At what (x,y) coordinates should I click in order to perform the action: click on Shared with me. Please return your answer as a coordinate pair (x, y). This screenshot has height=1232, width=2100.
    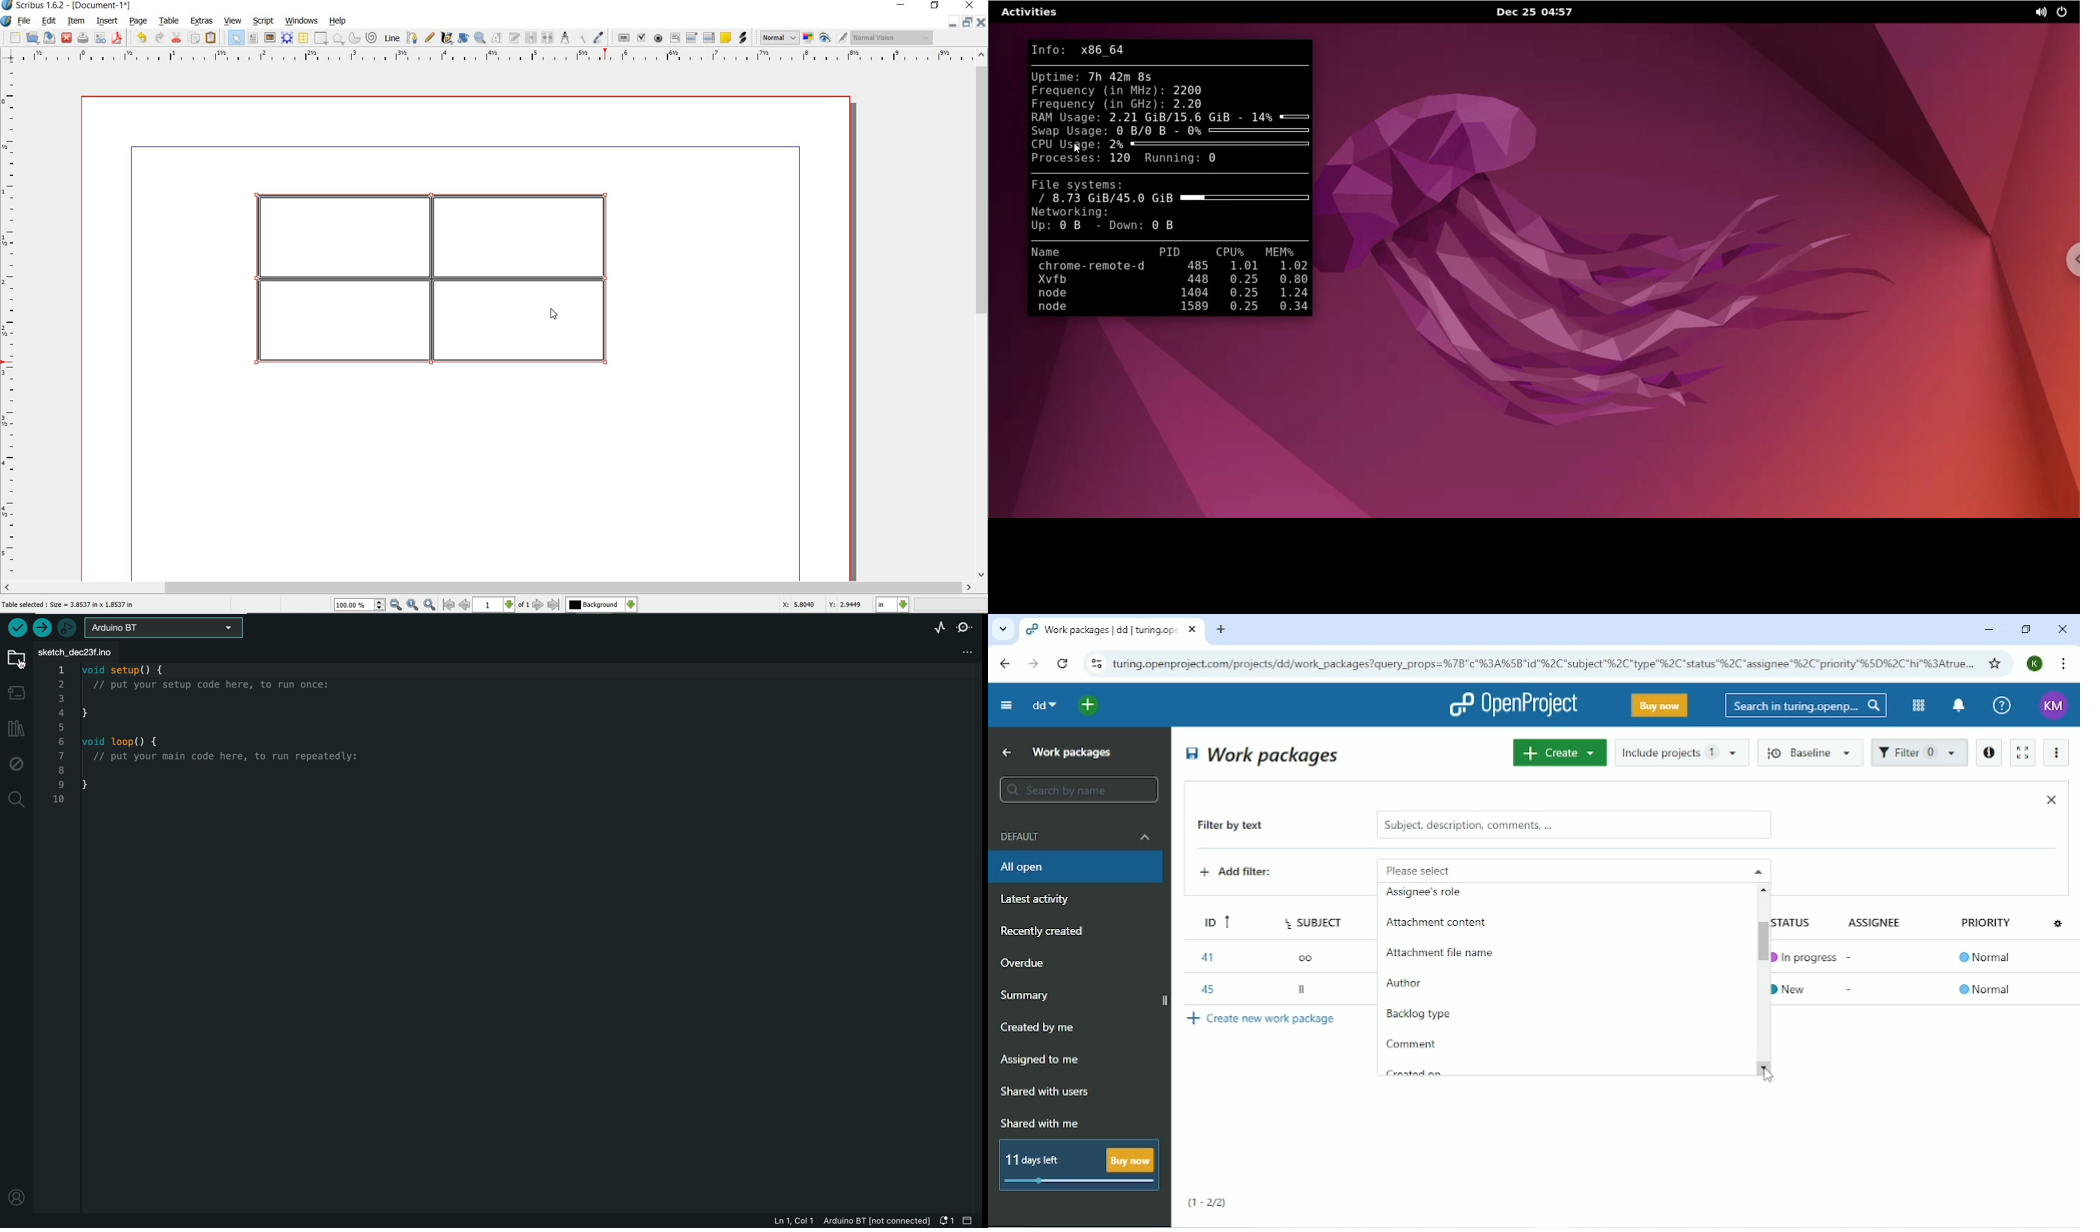
    Looking at the image, I should click on (1042, 1123).